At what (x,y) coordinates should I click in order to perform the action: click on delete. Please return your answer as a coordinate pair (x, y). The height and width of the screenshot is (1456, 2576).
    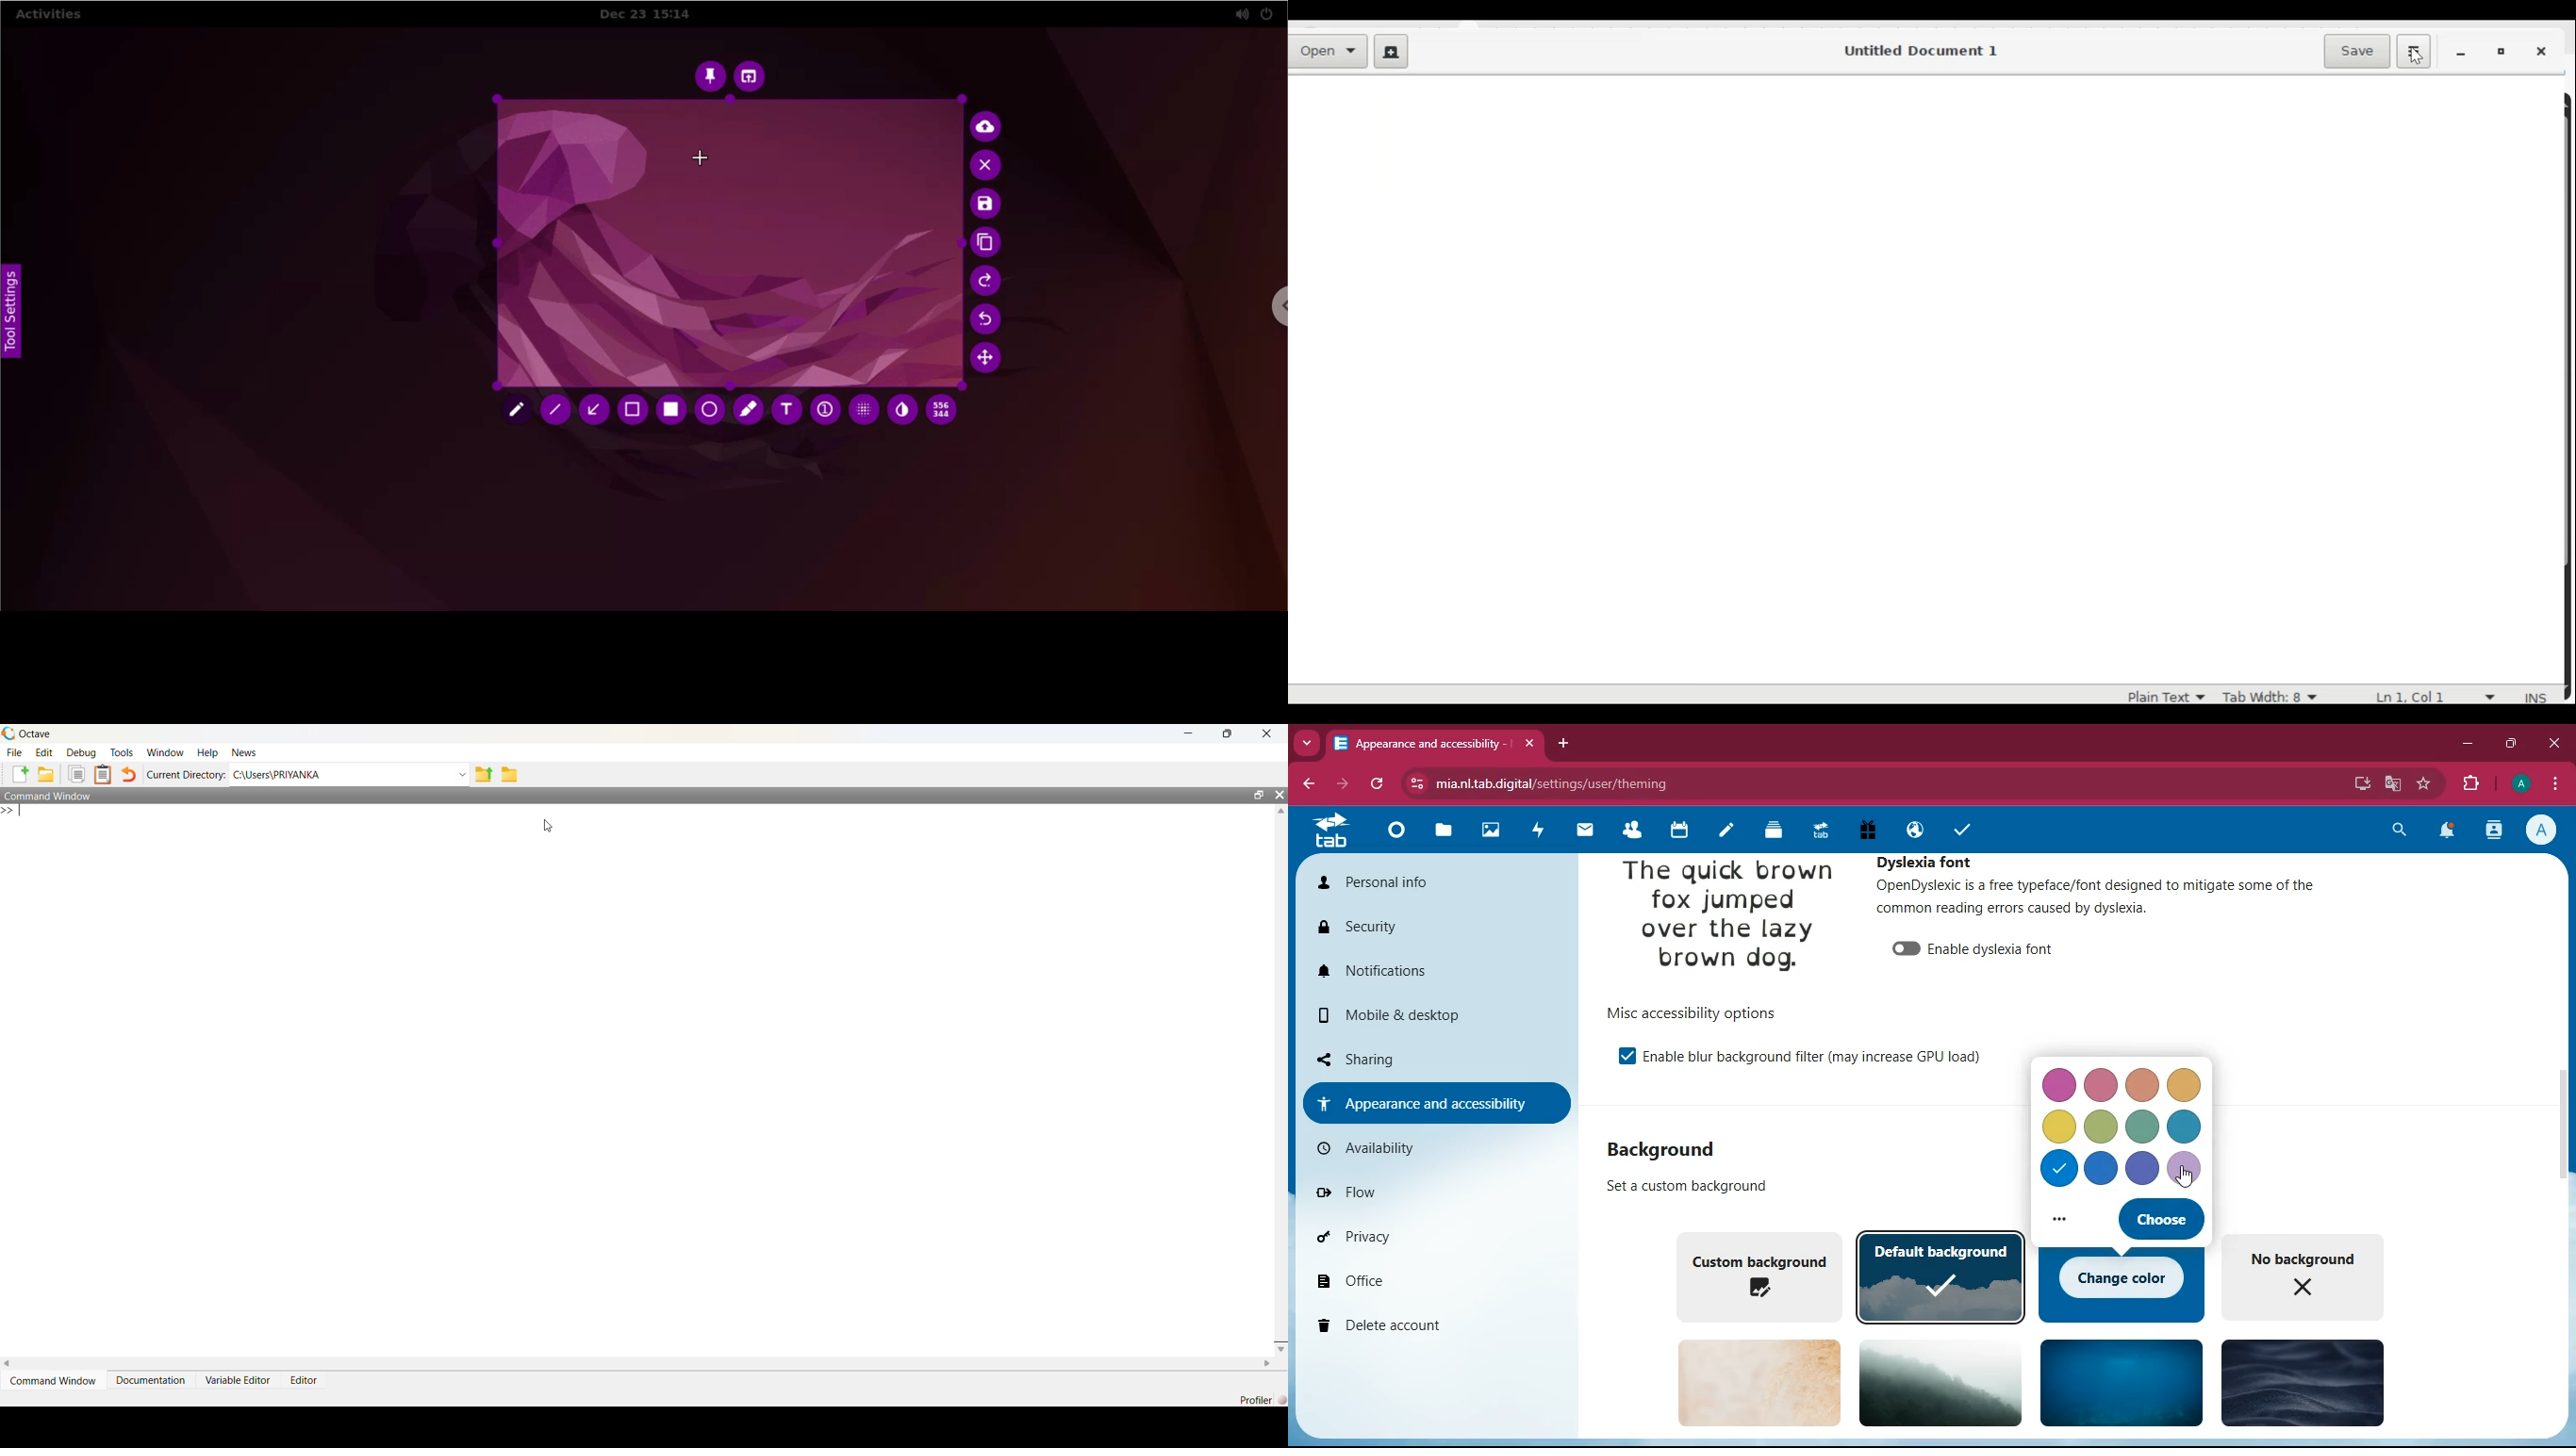
    Looking at the image, I should click on (1425, 1327).